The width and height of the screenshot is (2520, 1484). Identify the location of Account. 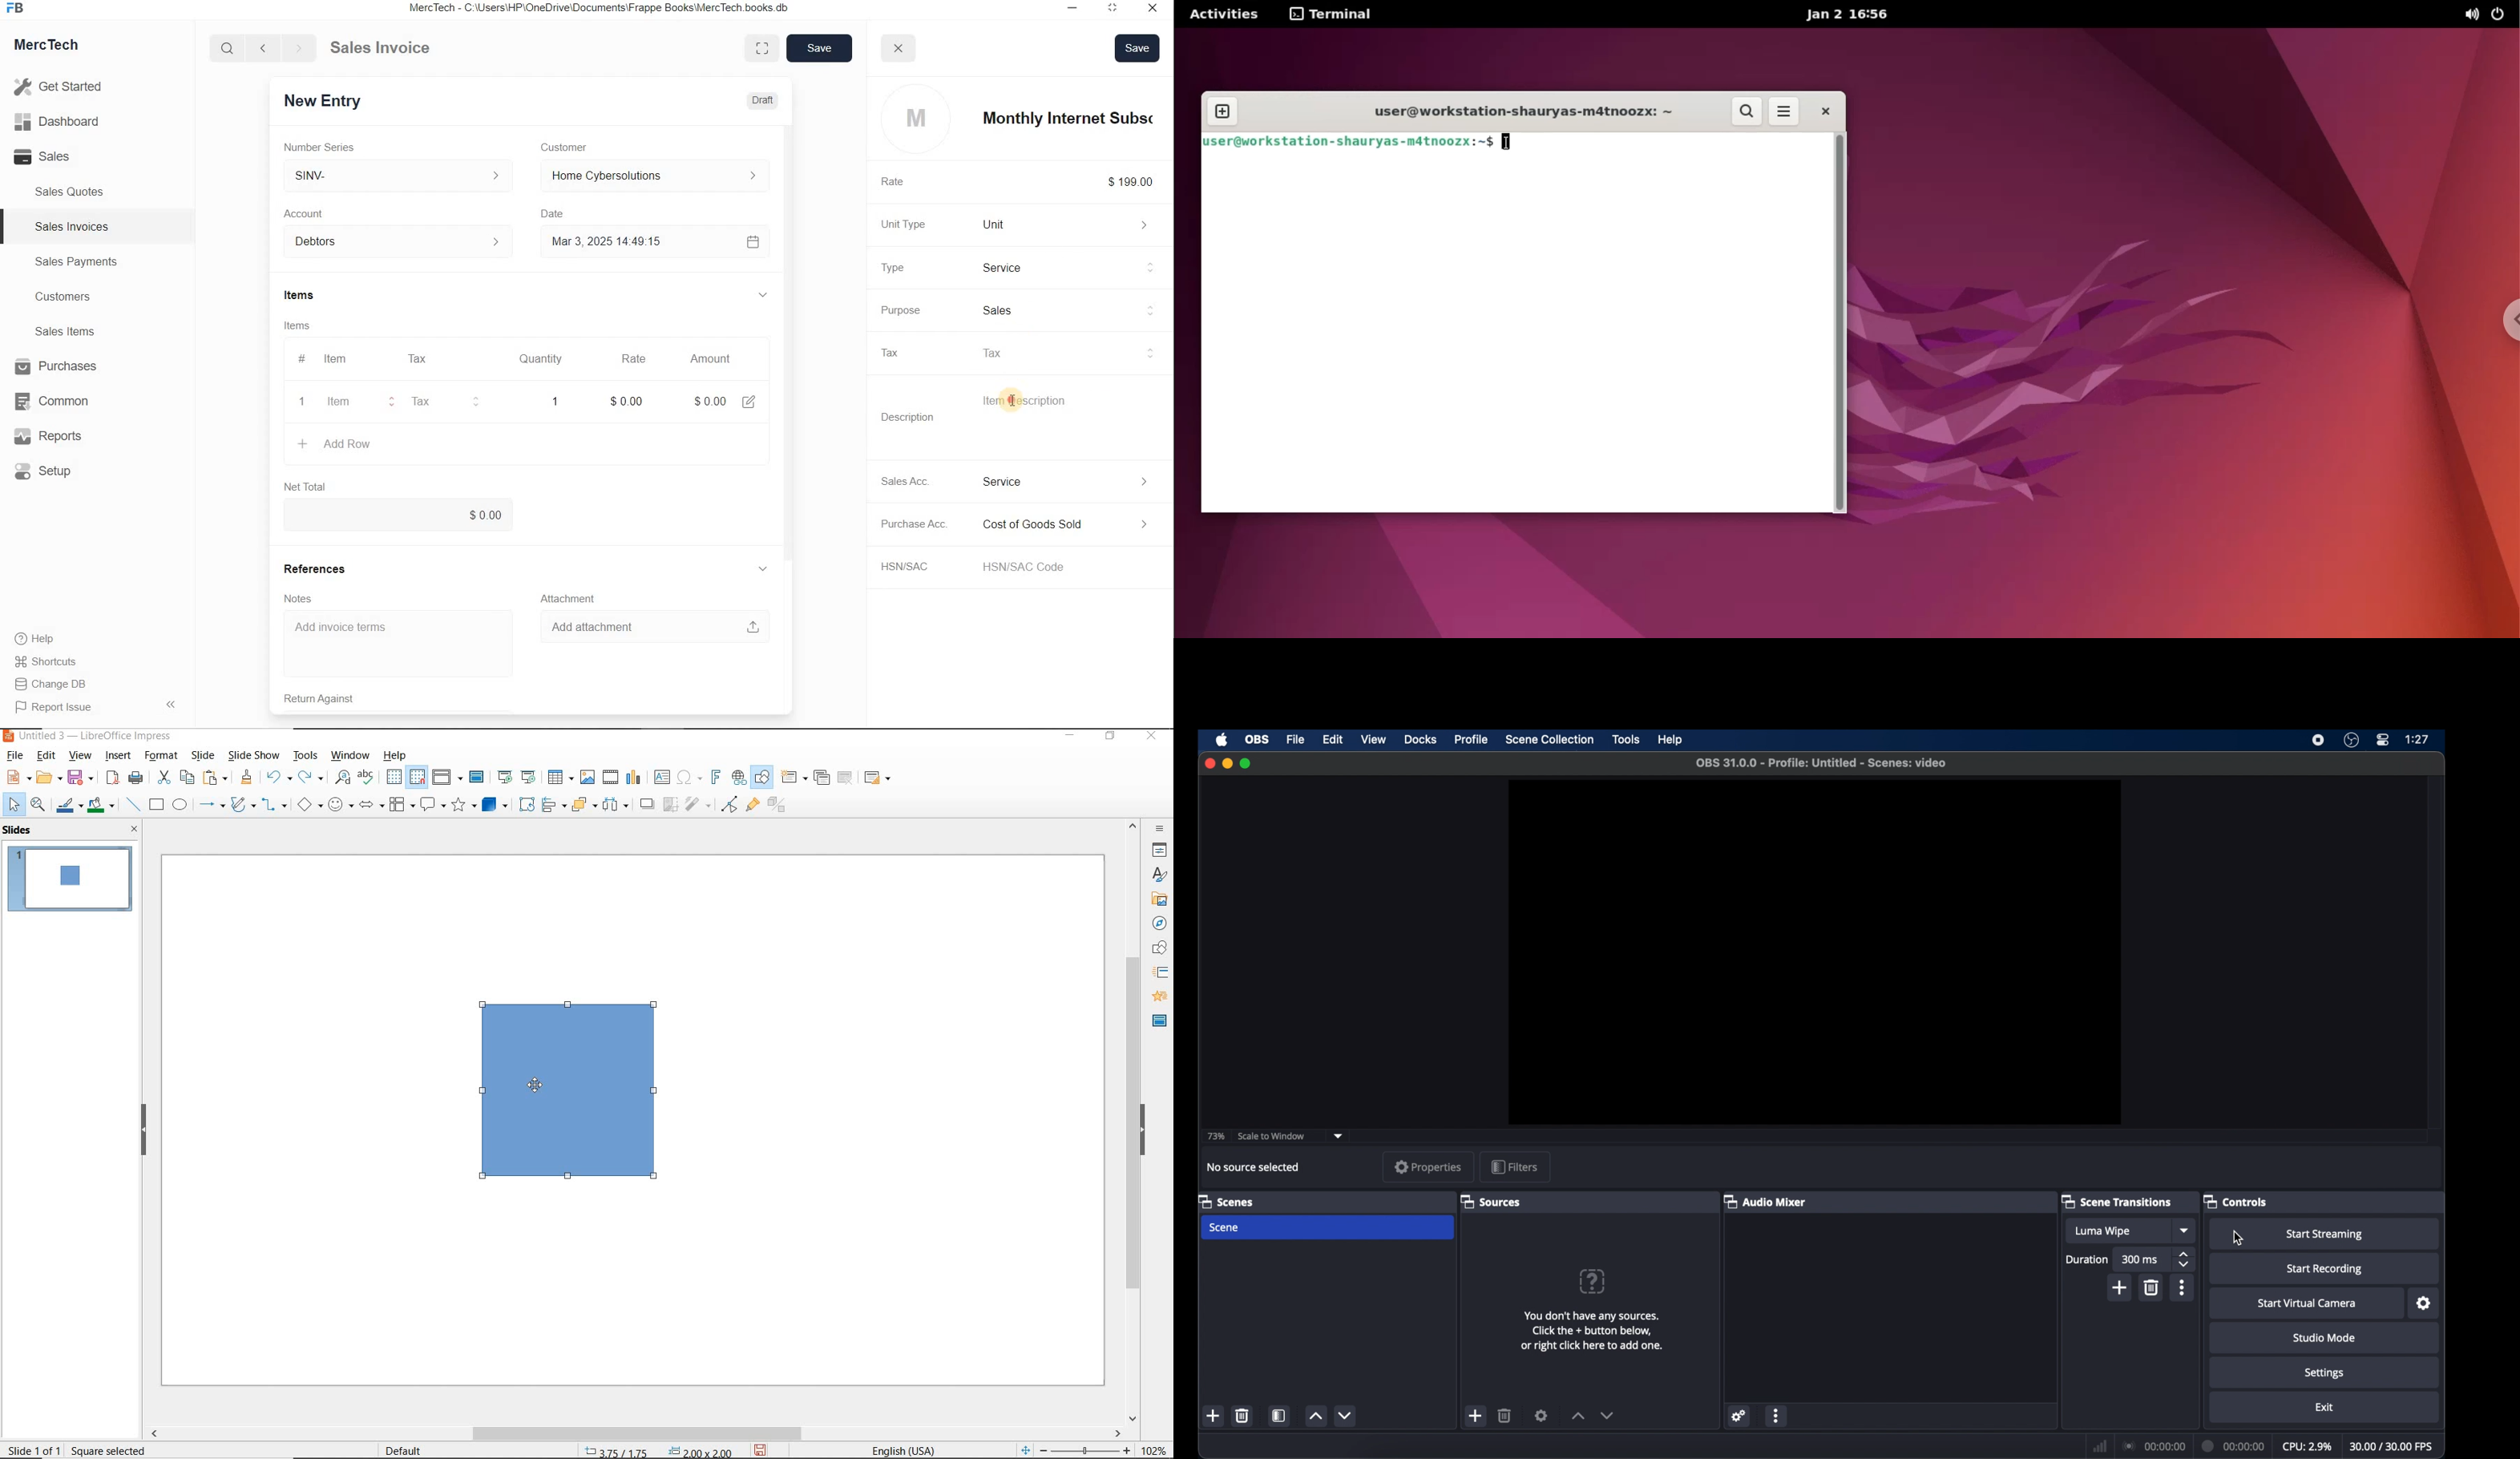
(308, 214).